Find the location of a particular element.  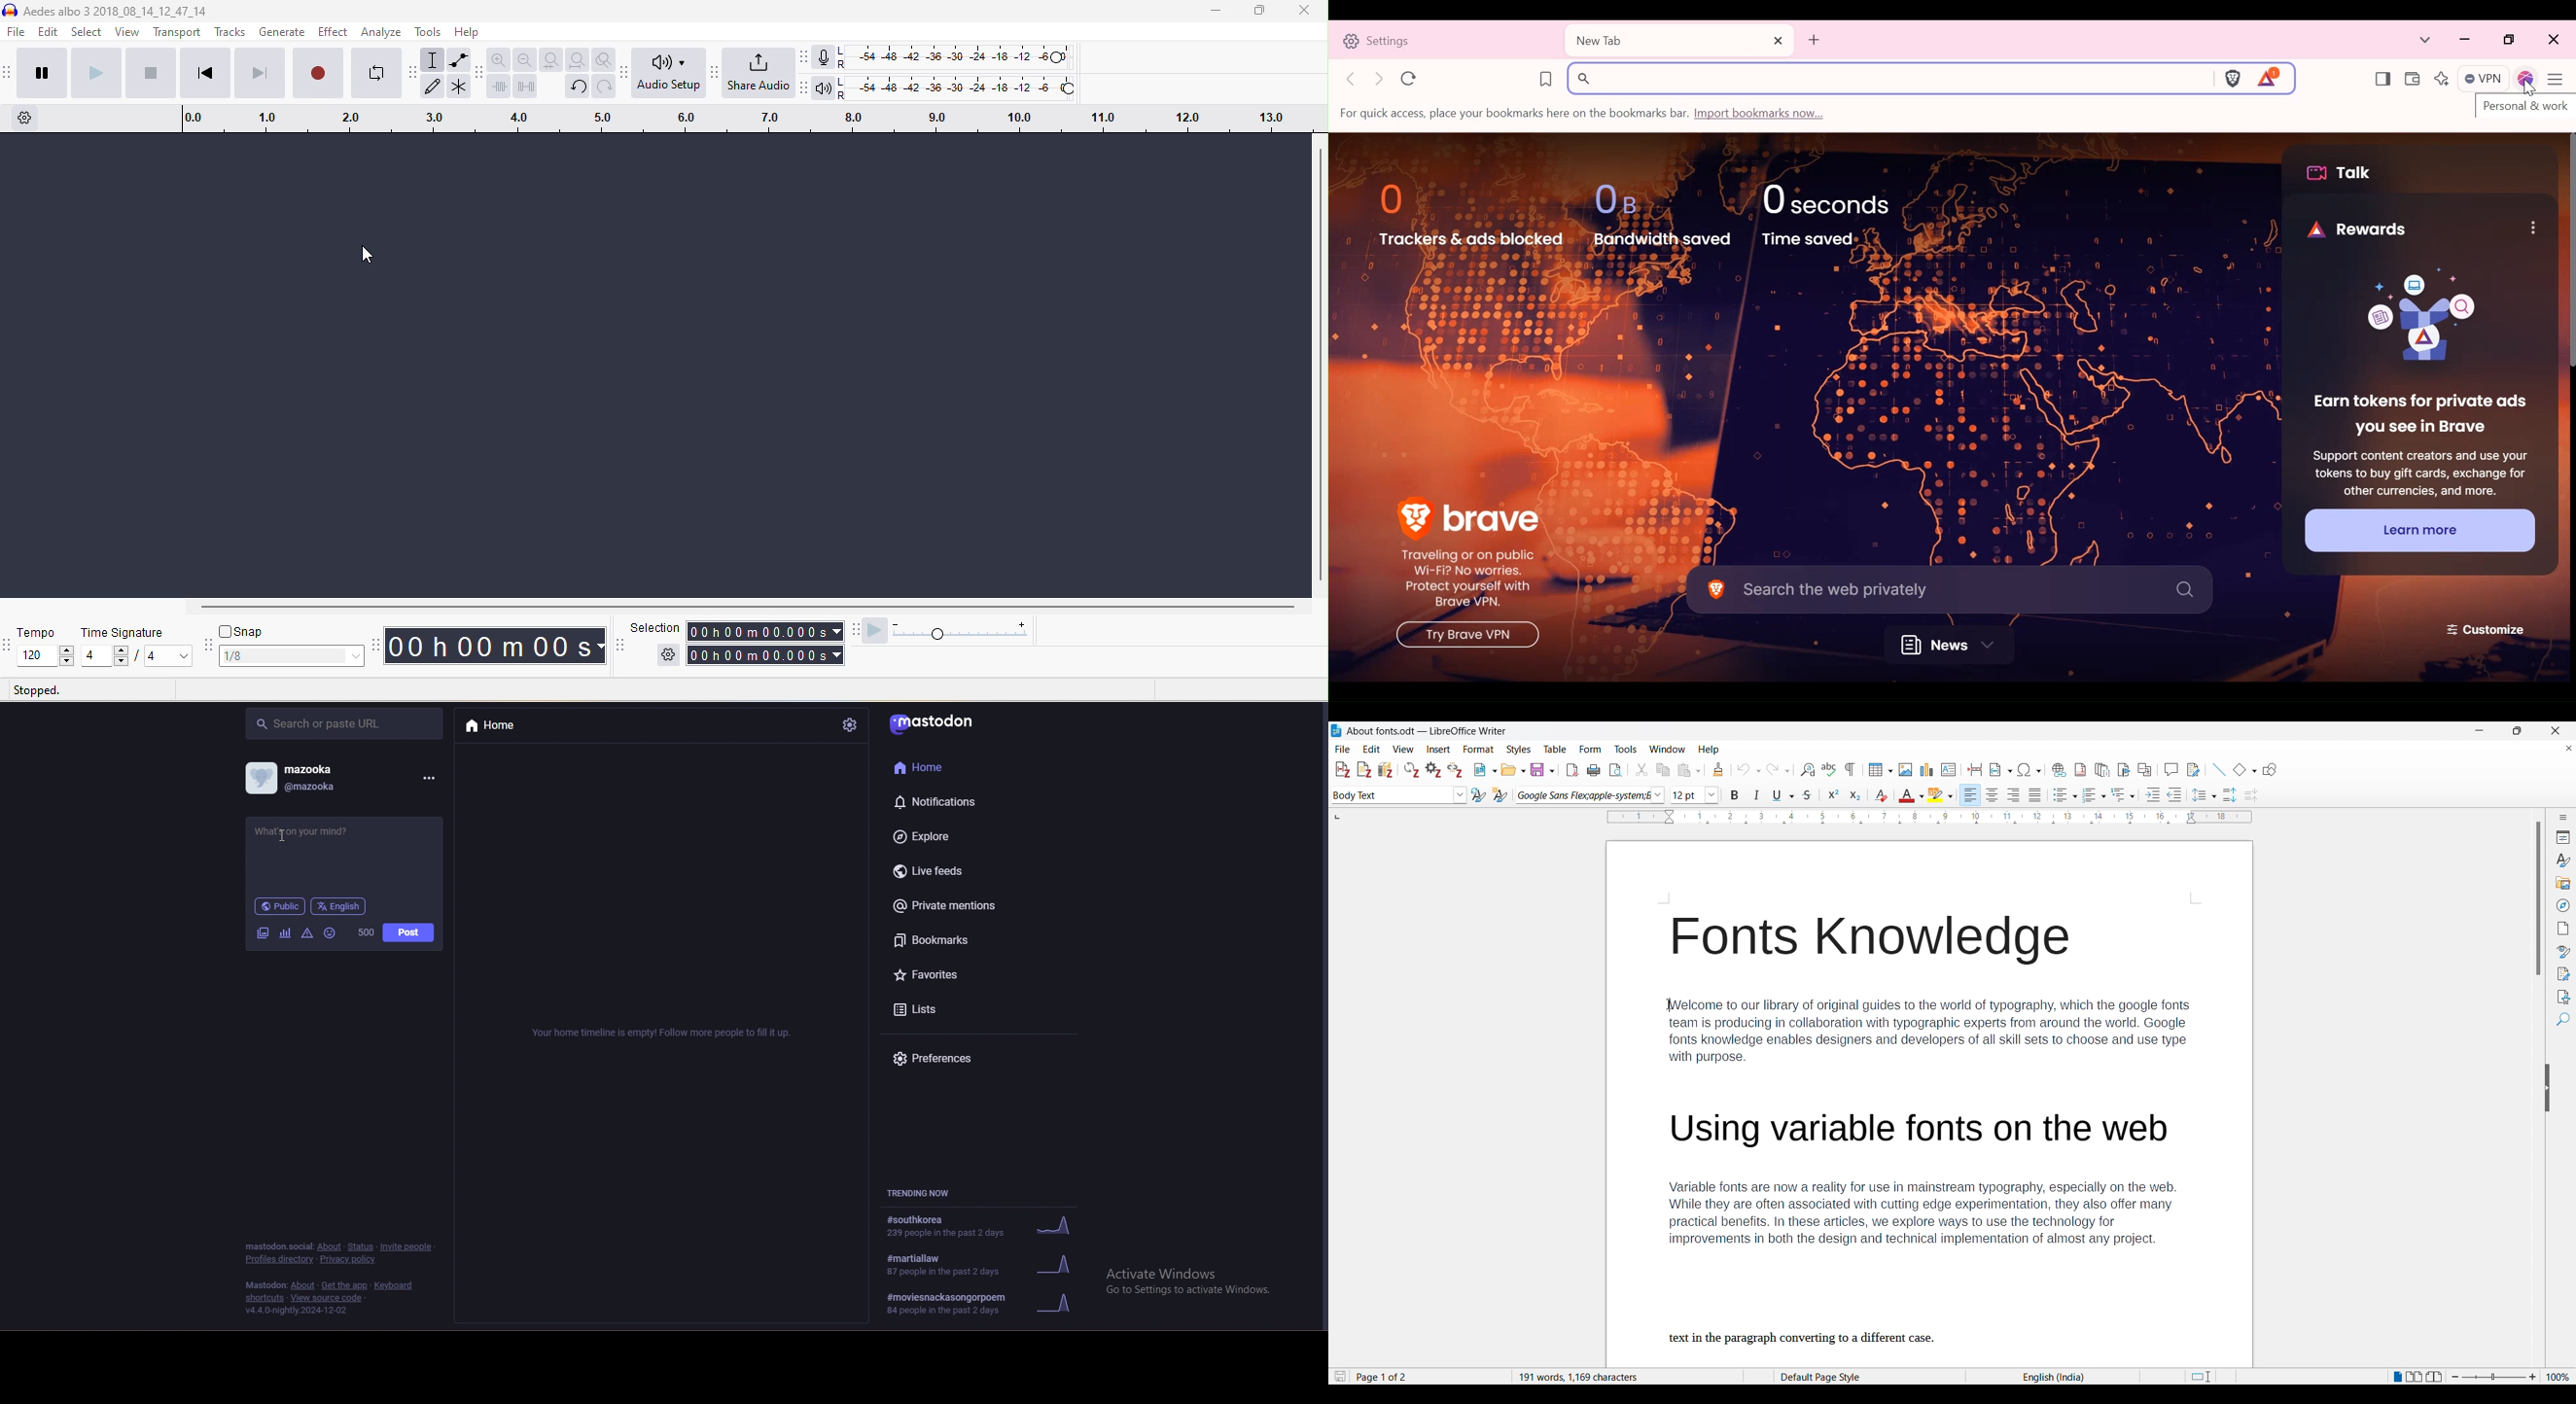

Insert hyperlink is located at coordinates (2060, 770).